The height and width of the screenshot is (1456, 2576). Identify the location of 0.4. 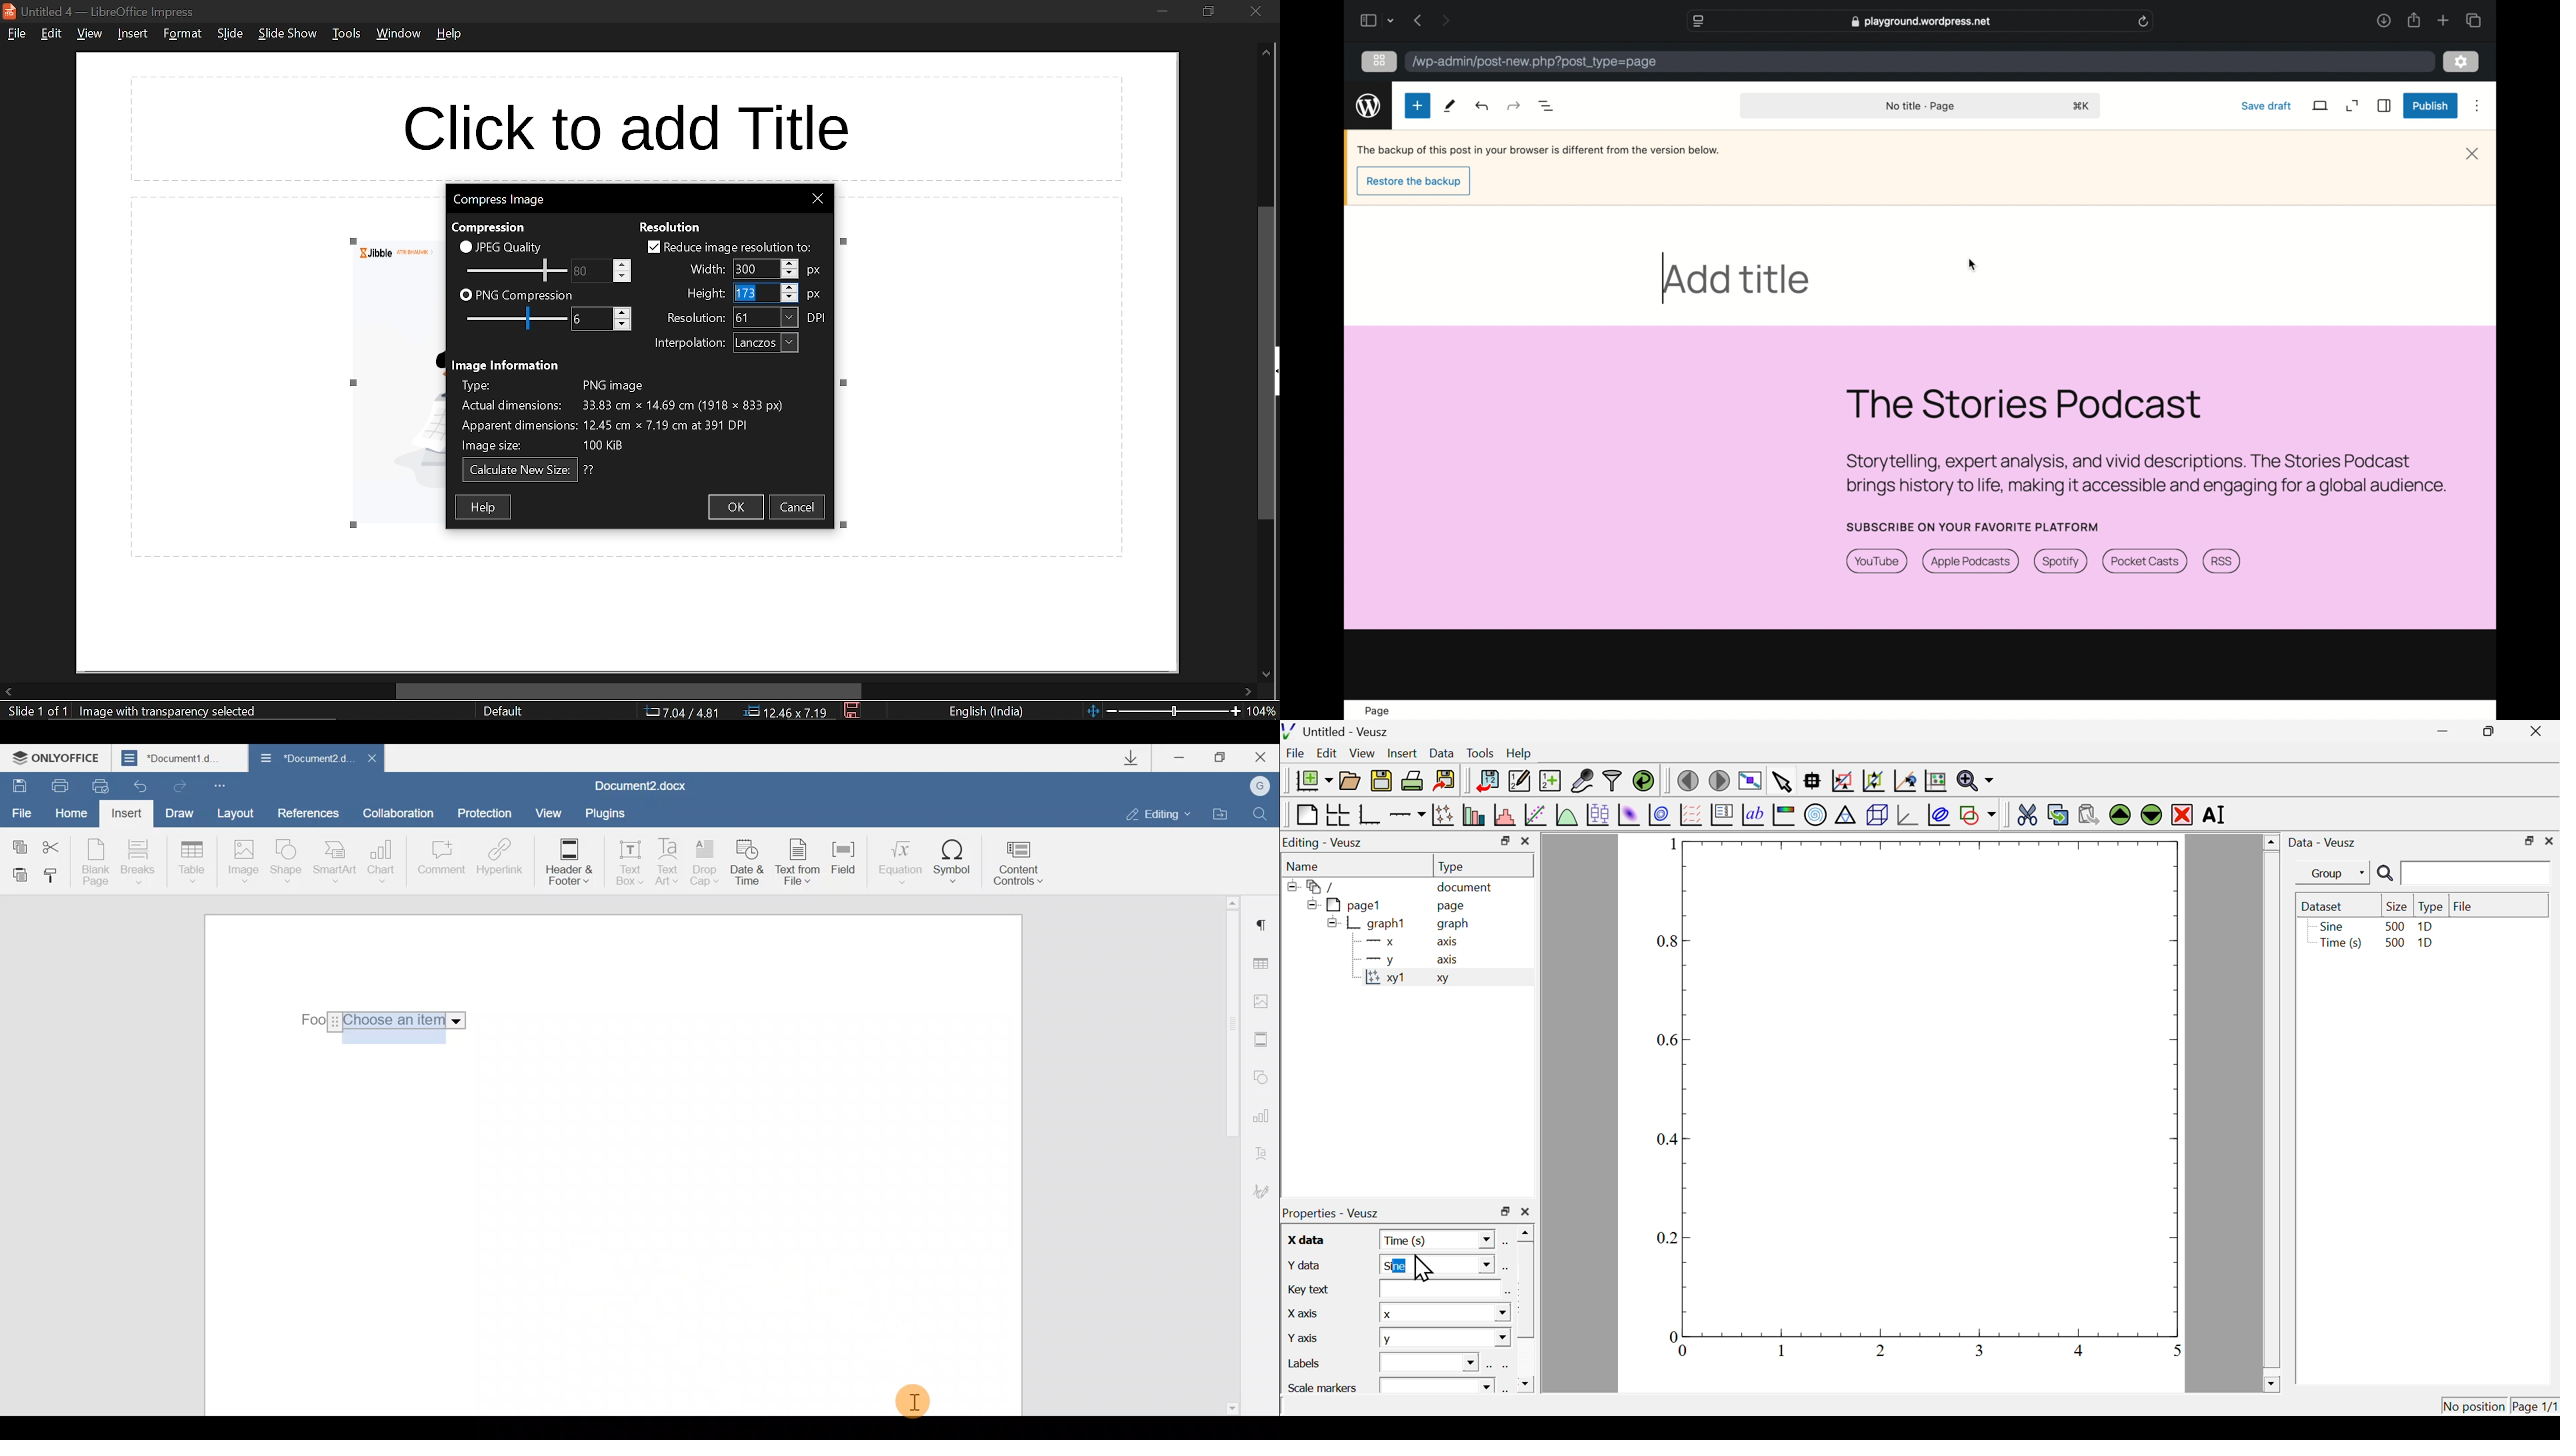
(1669, 1141).